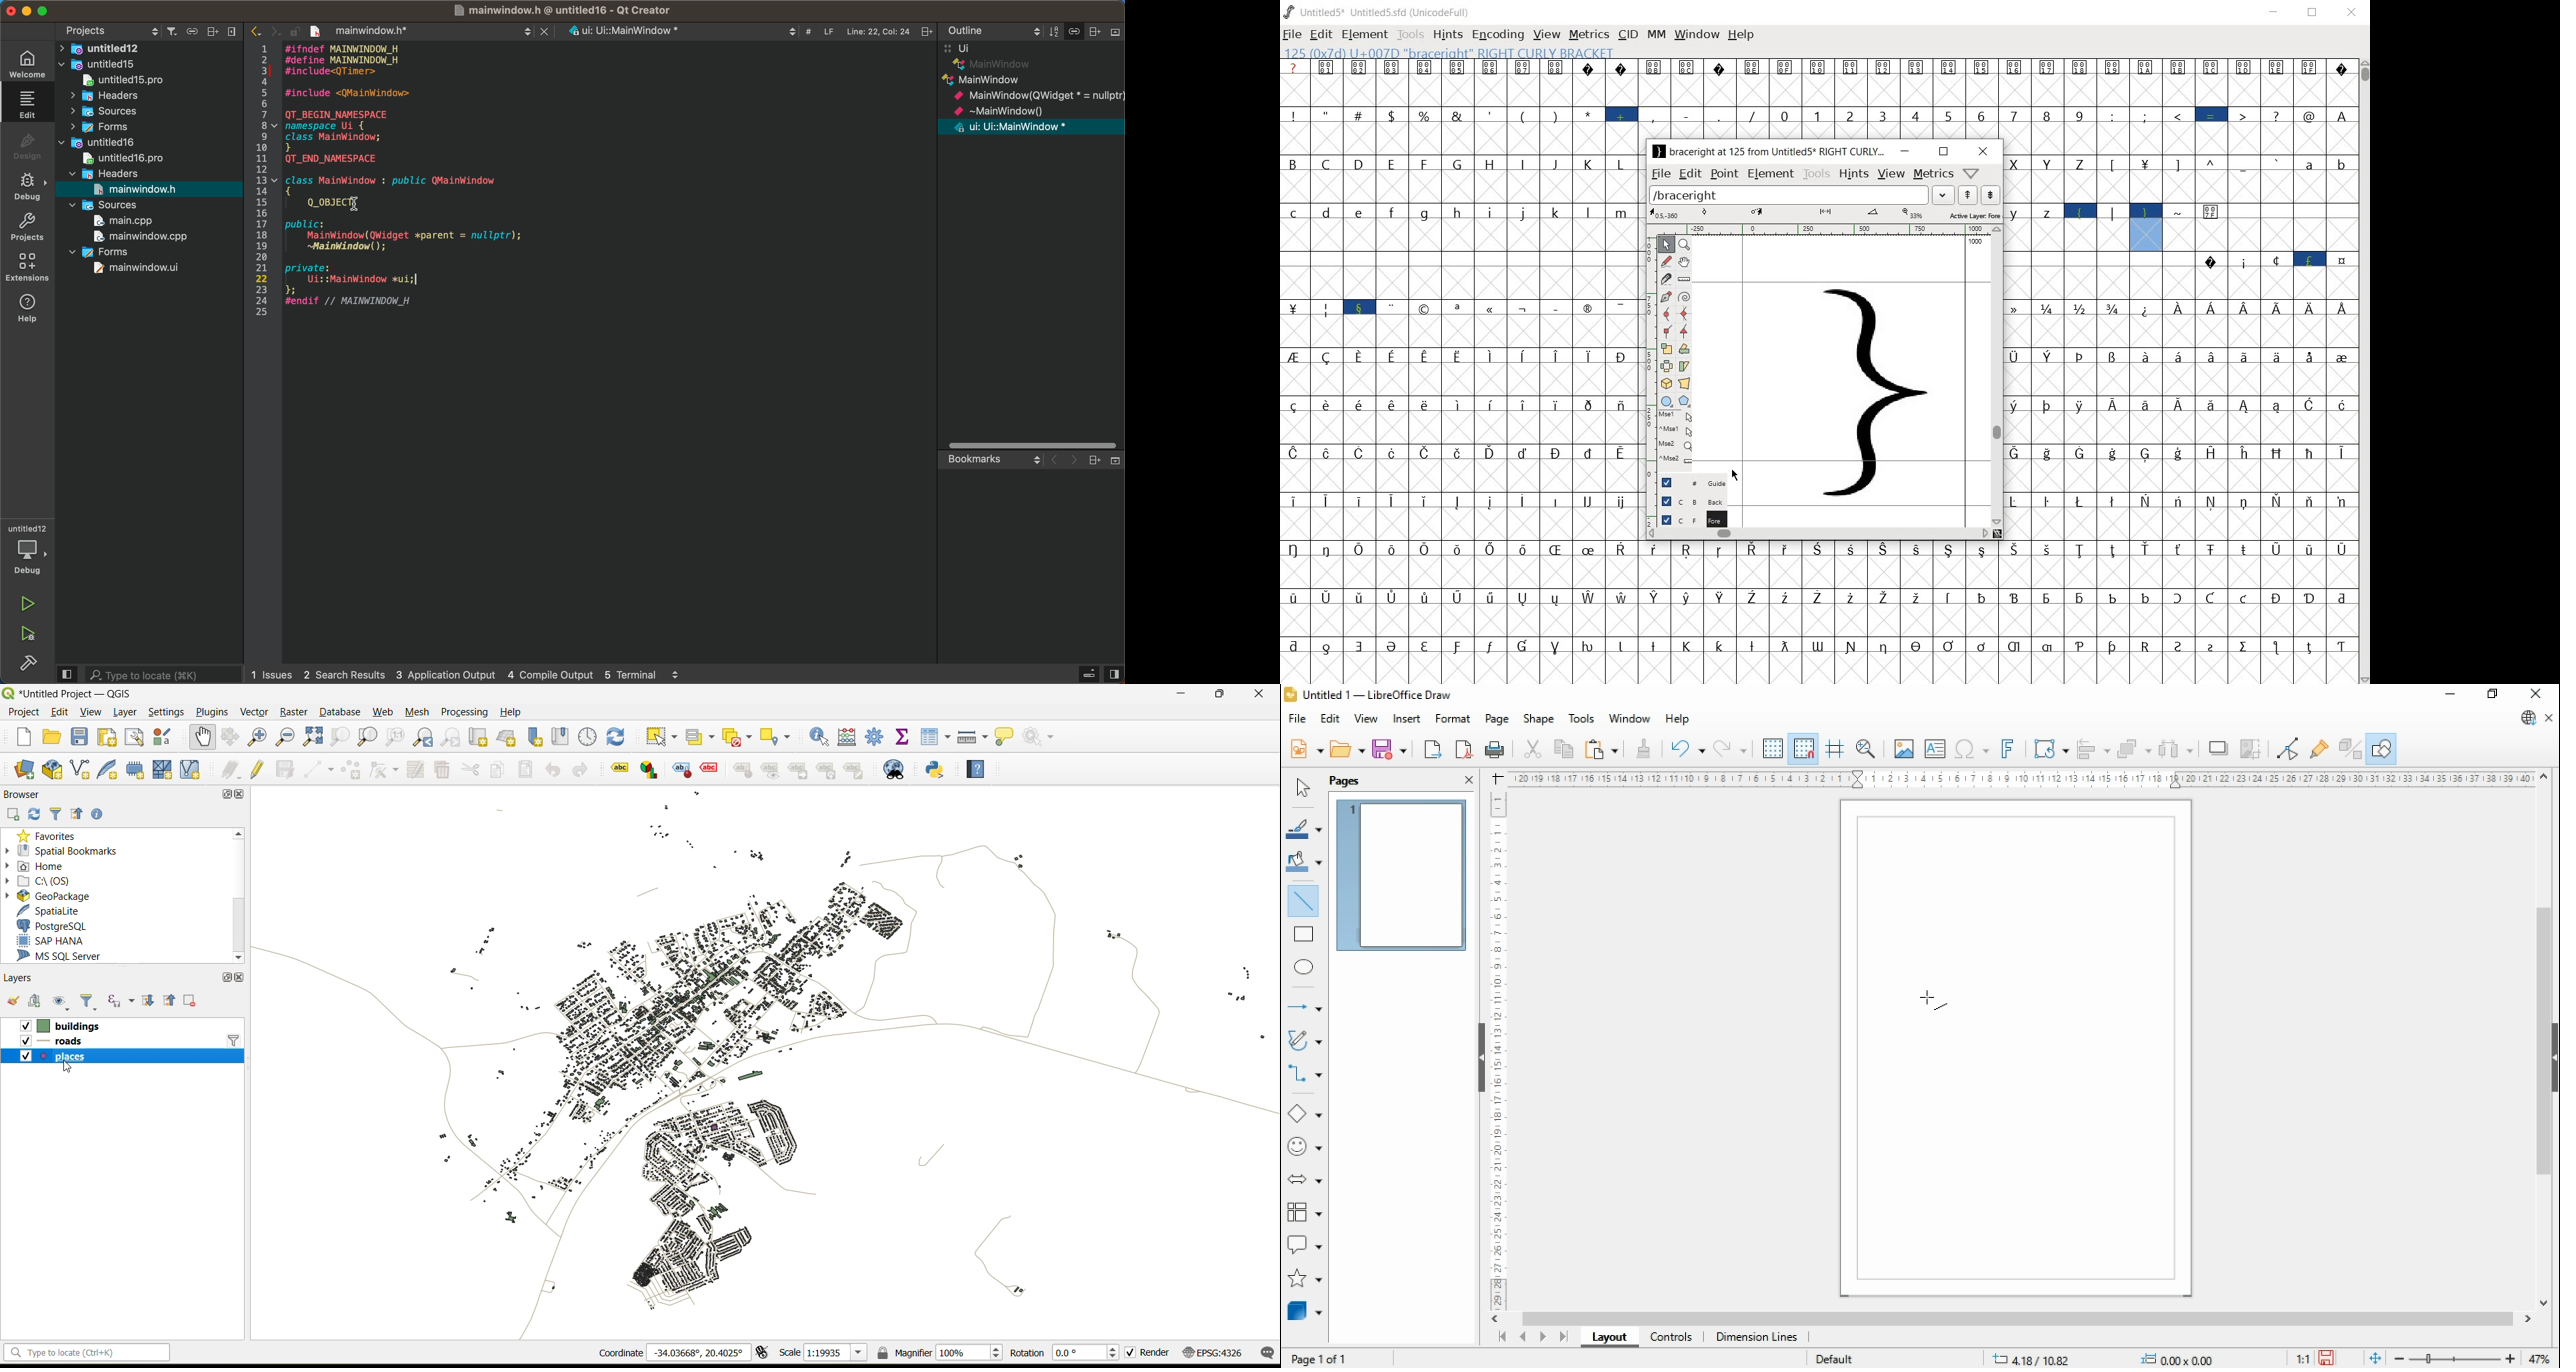 The height and width of the screenshot is (1372, 2576). What do you see at coordinates (773, 770) in the screenshot?
I see `show/hide labels and diagrams` at bounding box center [773, 770].